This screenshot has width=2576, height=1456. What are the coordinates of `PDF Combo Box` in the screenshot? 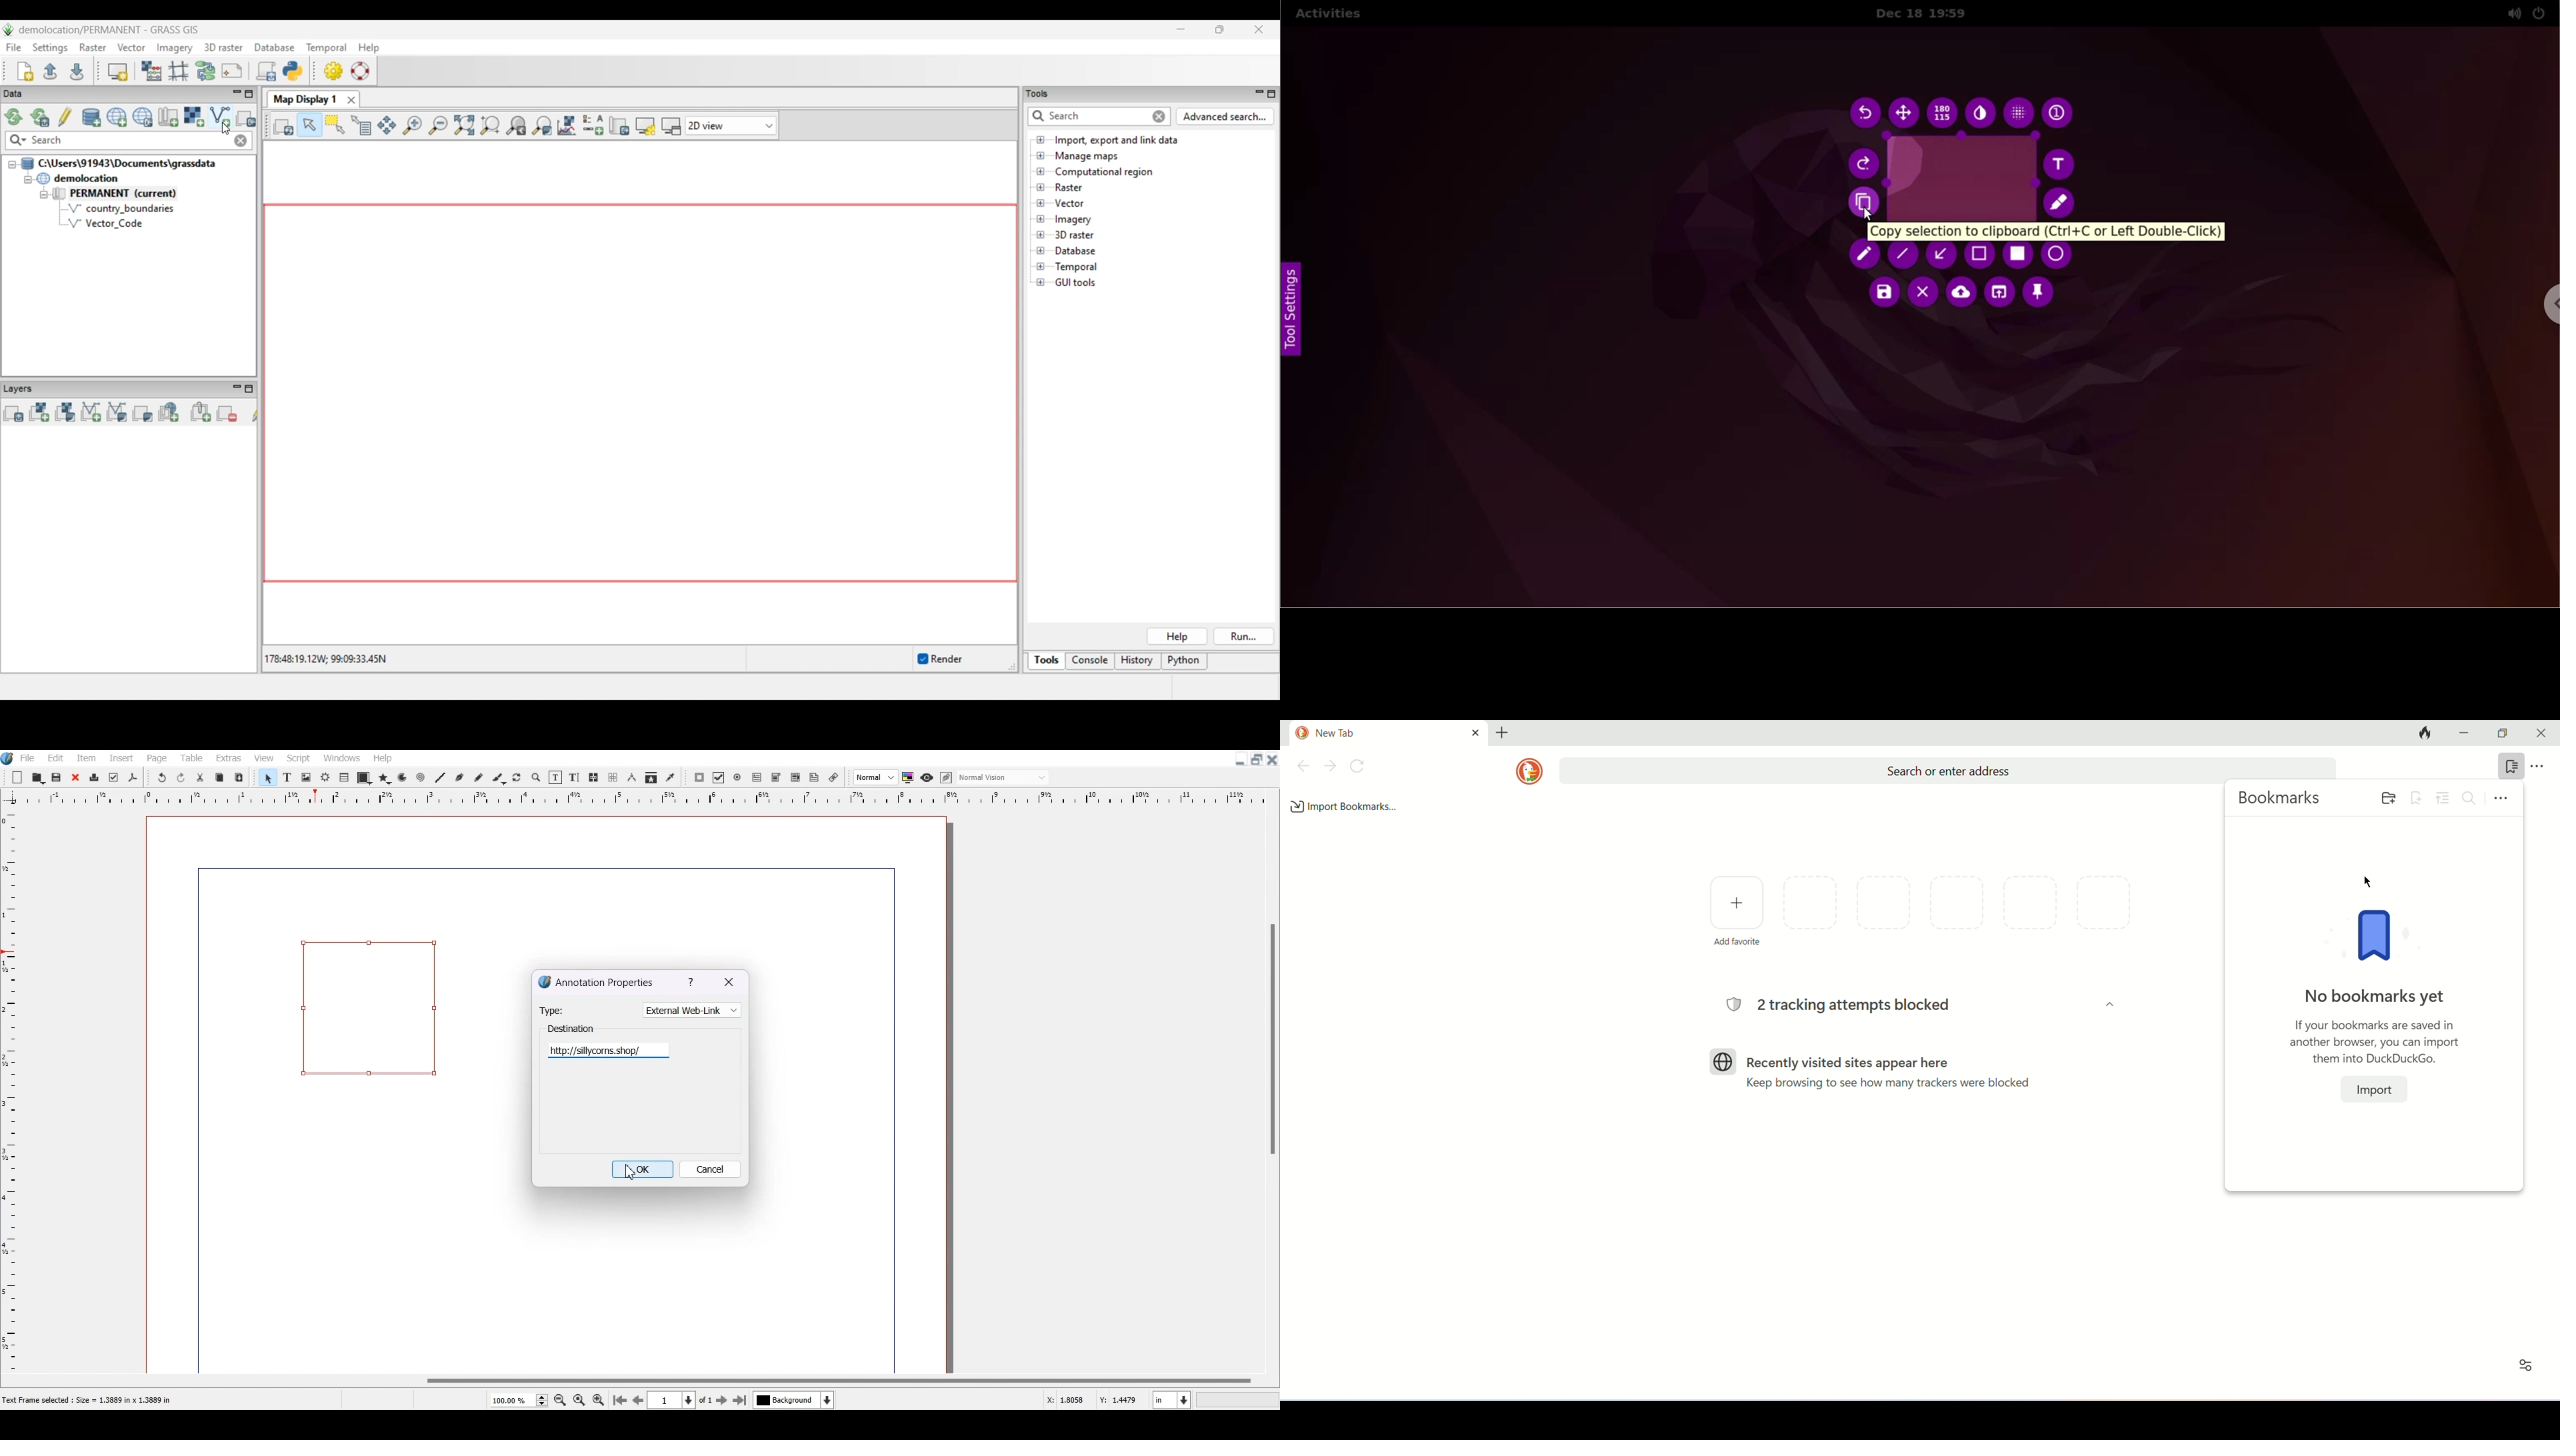 It's located at (776, 778).